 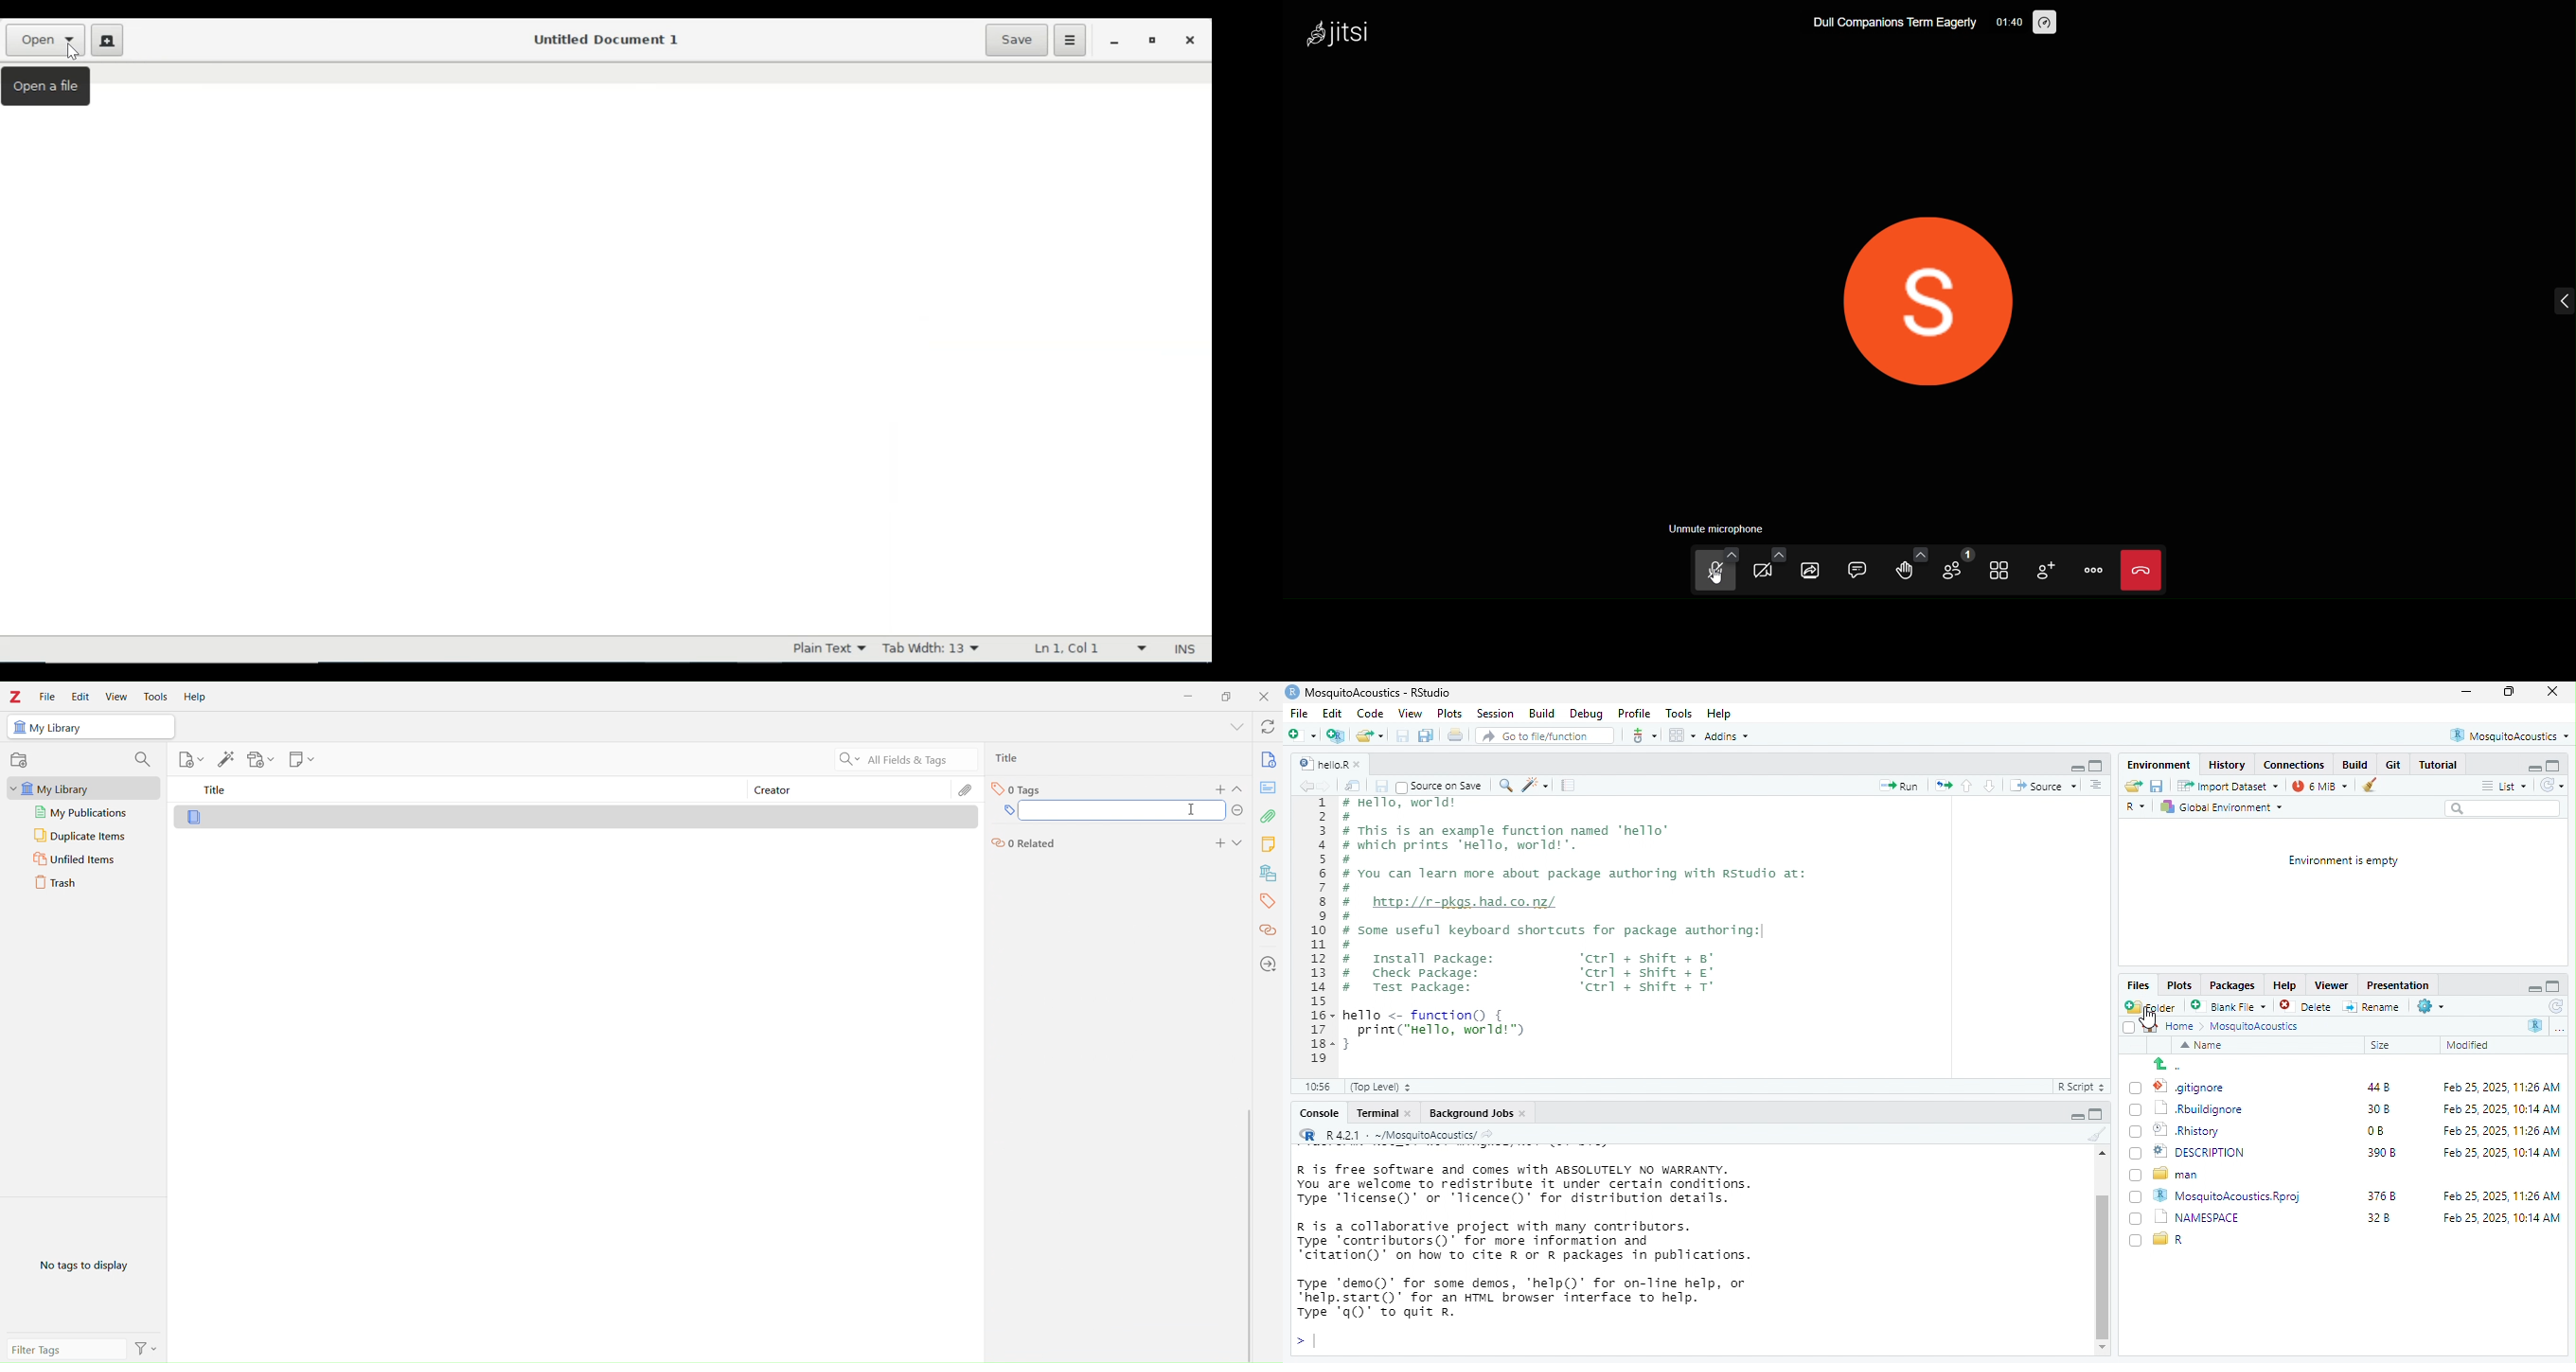 What do you see at coordinates (2504, 1088) in the screenshot?
I see `Feb 25, 2025, 11:26 AM.` at bounding box center [2504, 1088].